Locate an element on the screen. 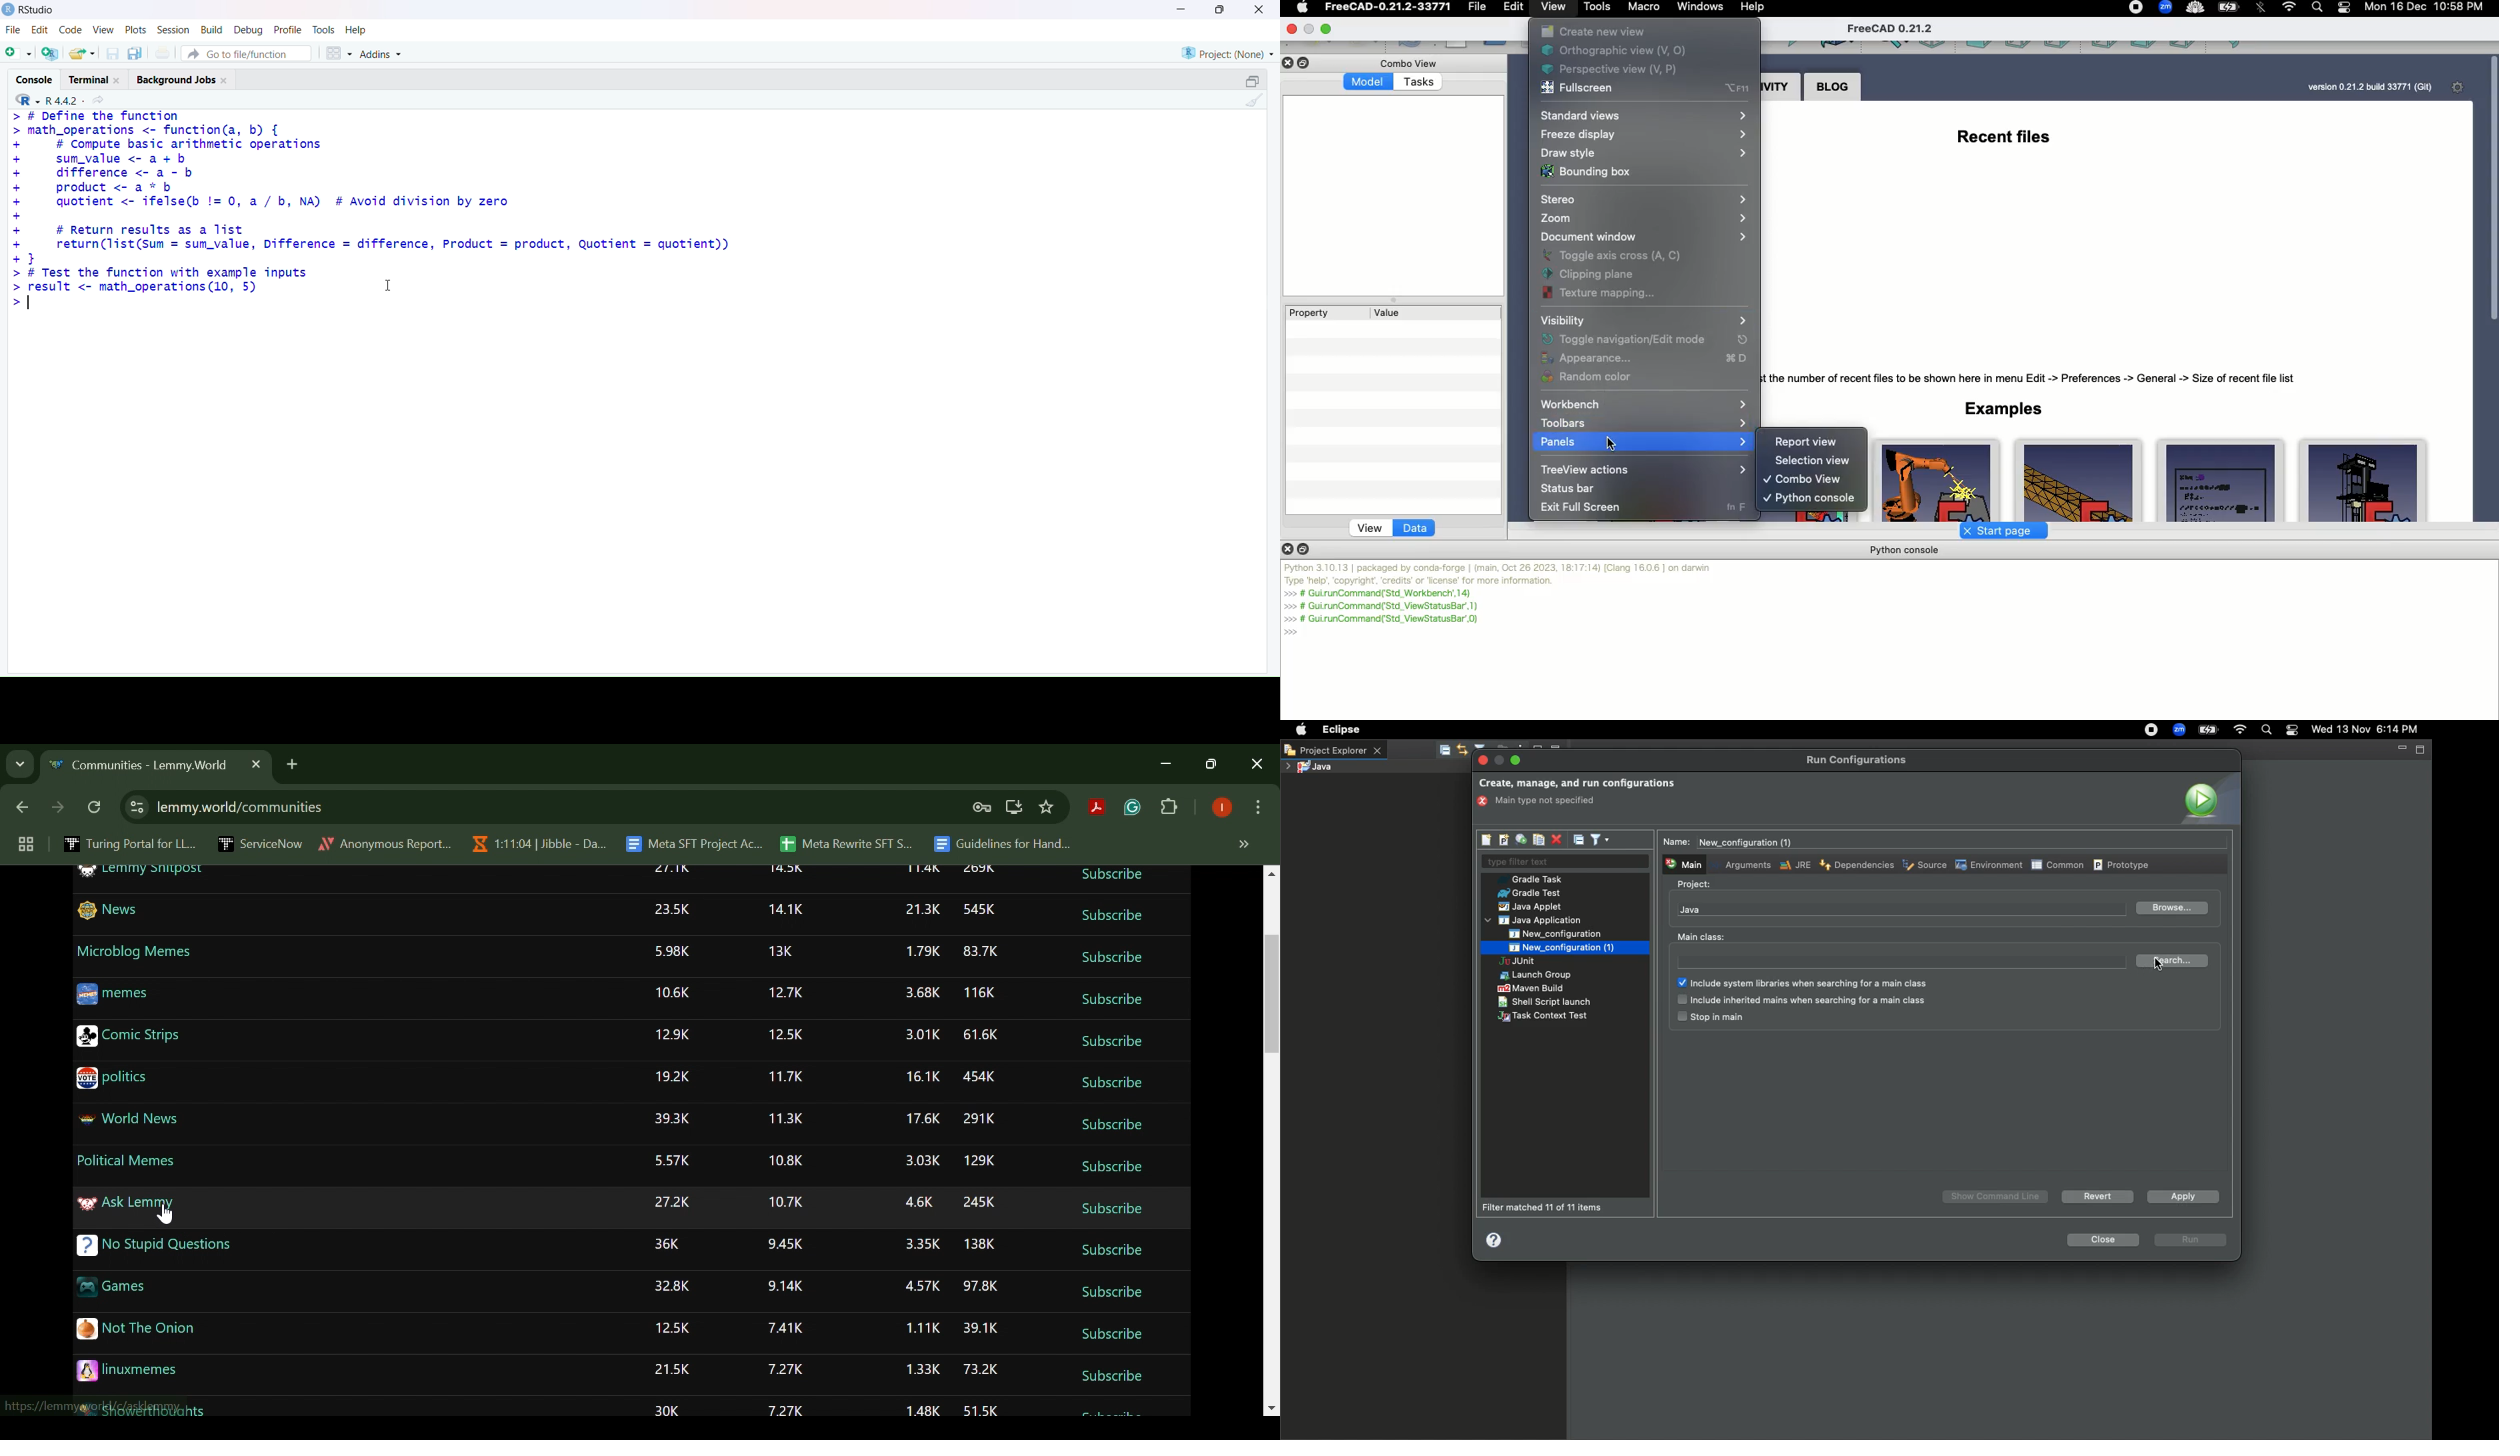 This screenshot has width=2520, height=1456. 97.8K is located at coordinates (982, 1286).